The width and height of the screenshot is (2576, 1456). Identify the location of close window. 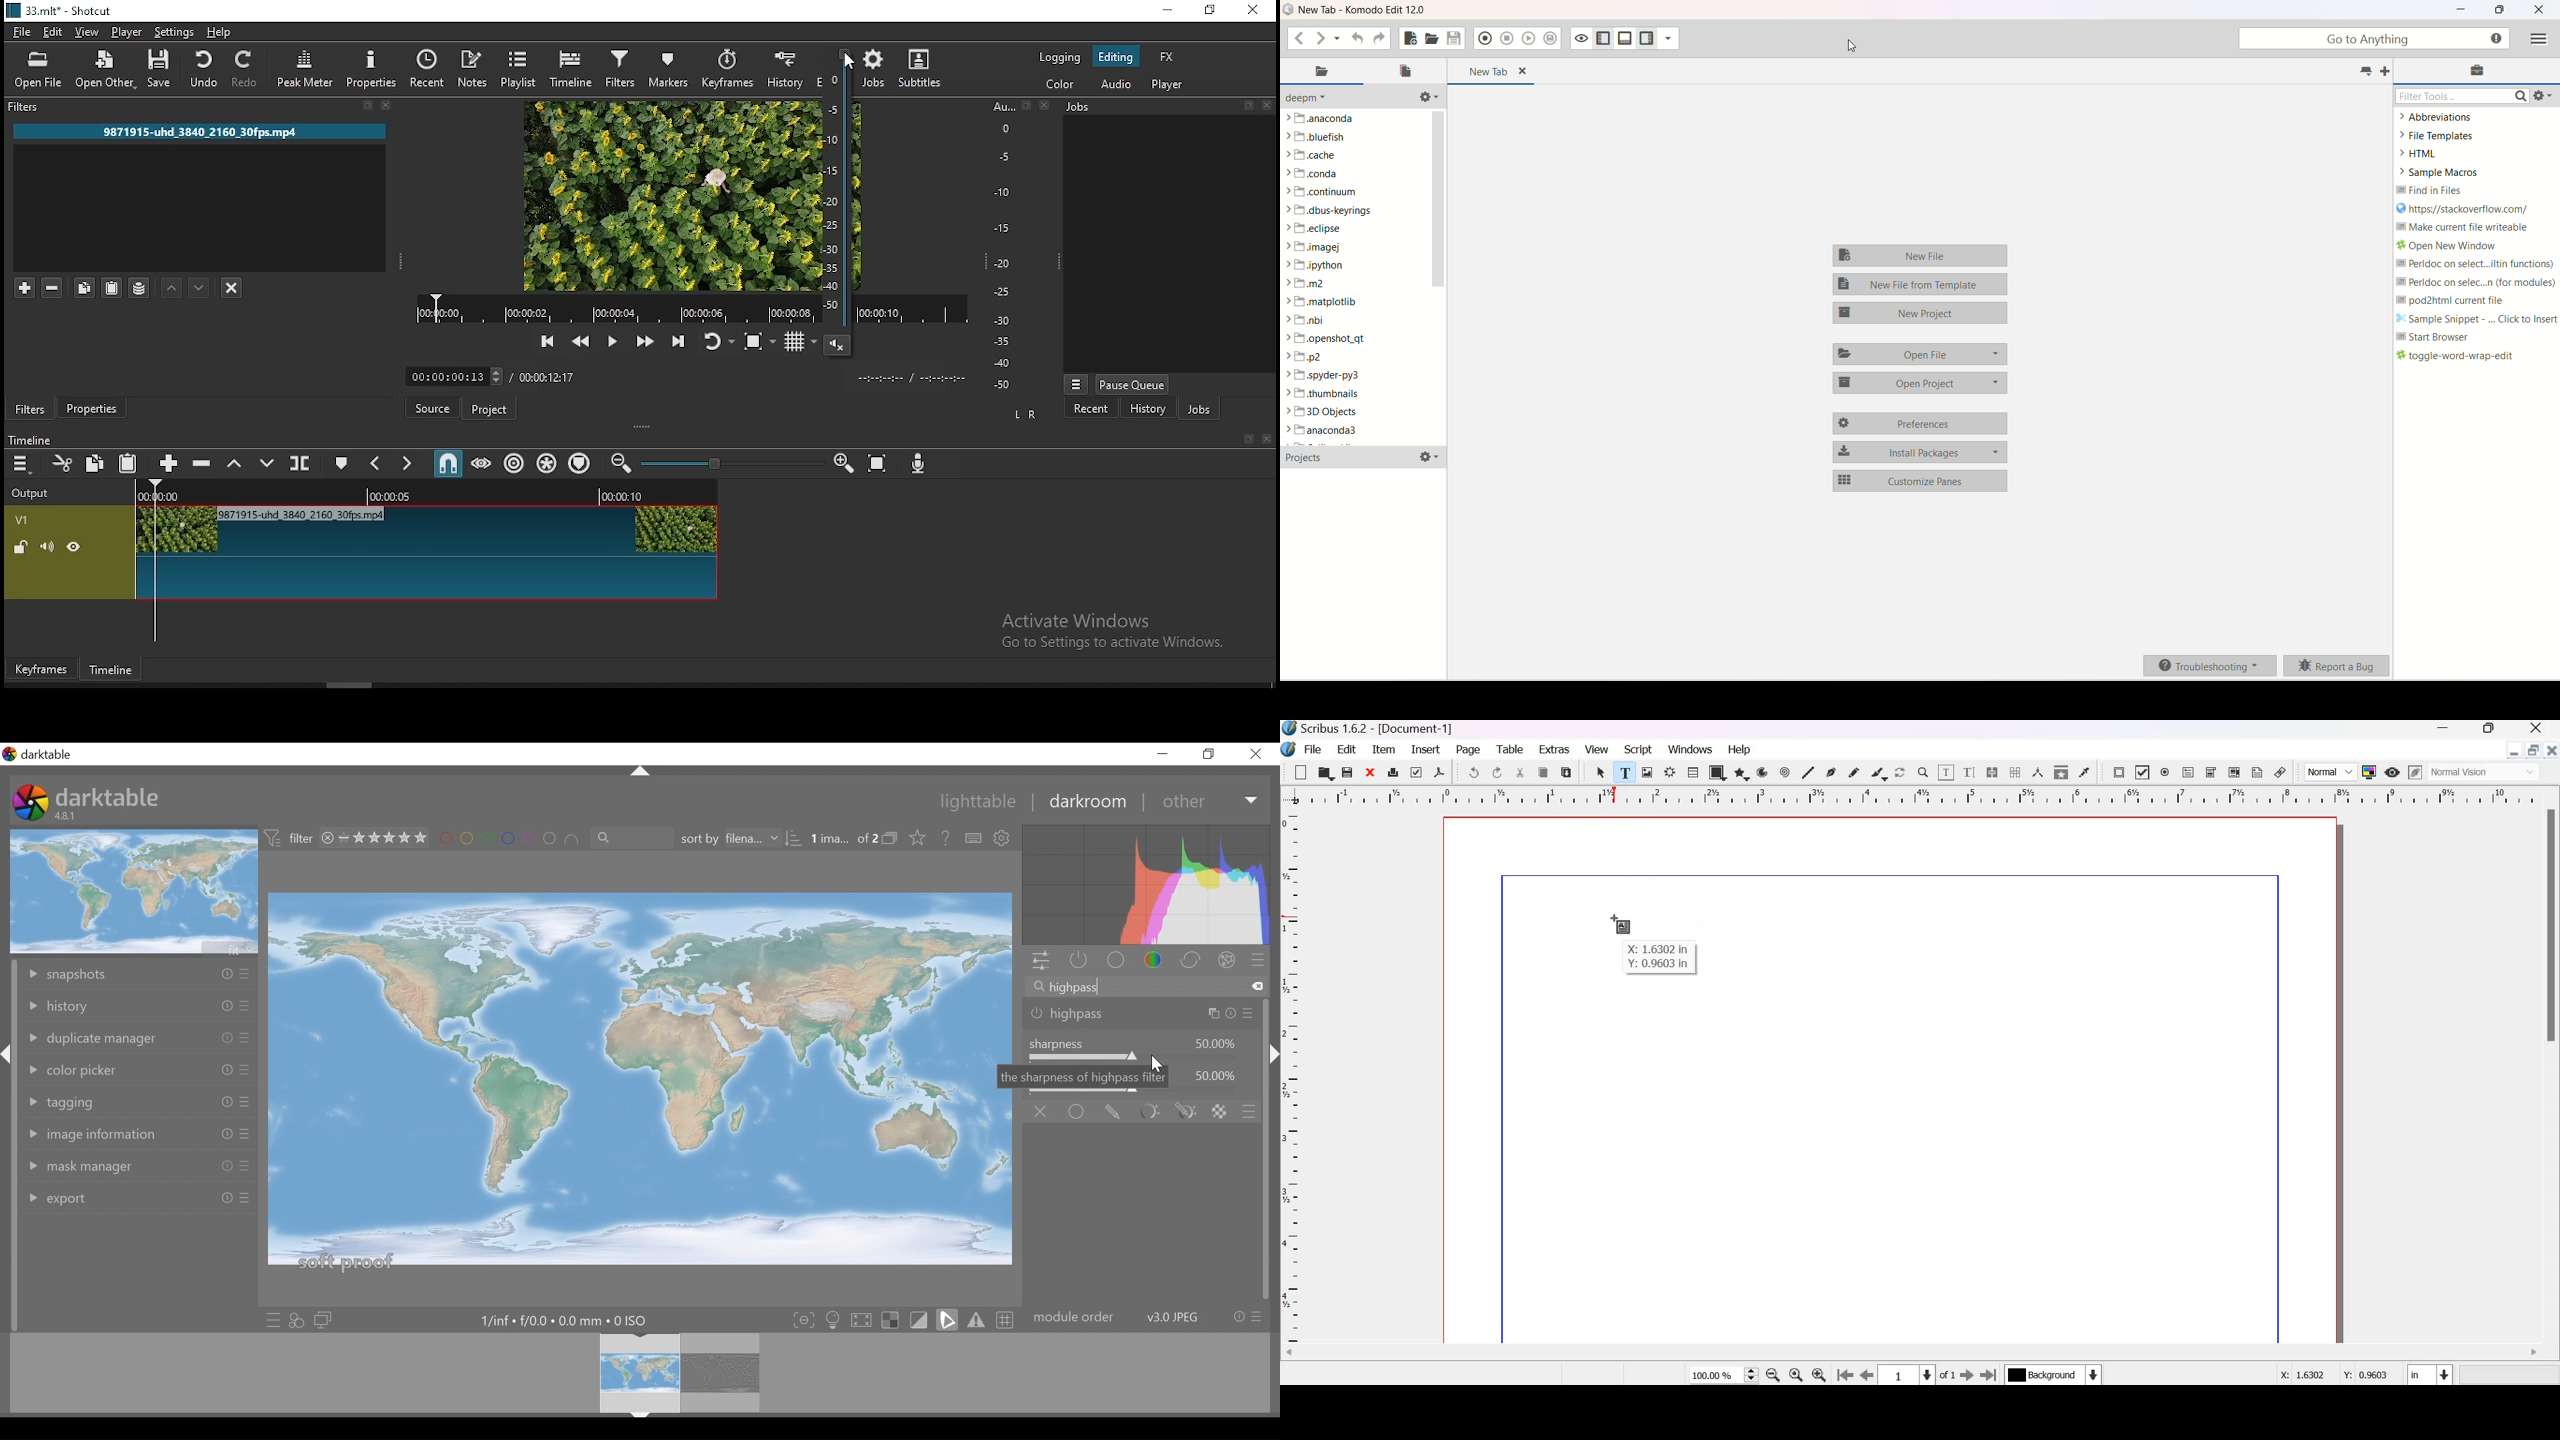
(1255, 11).